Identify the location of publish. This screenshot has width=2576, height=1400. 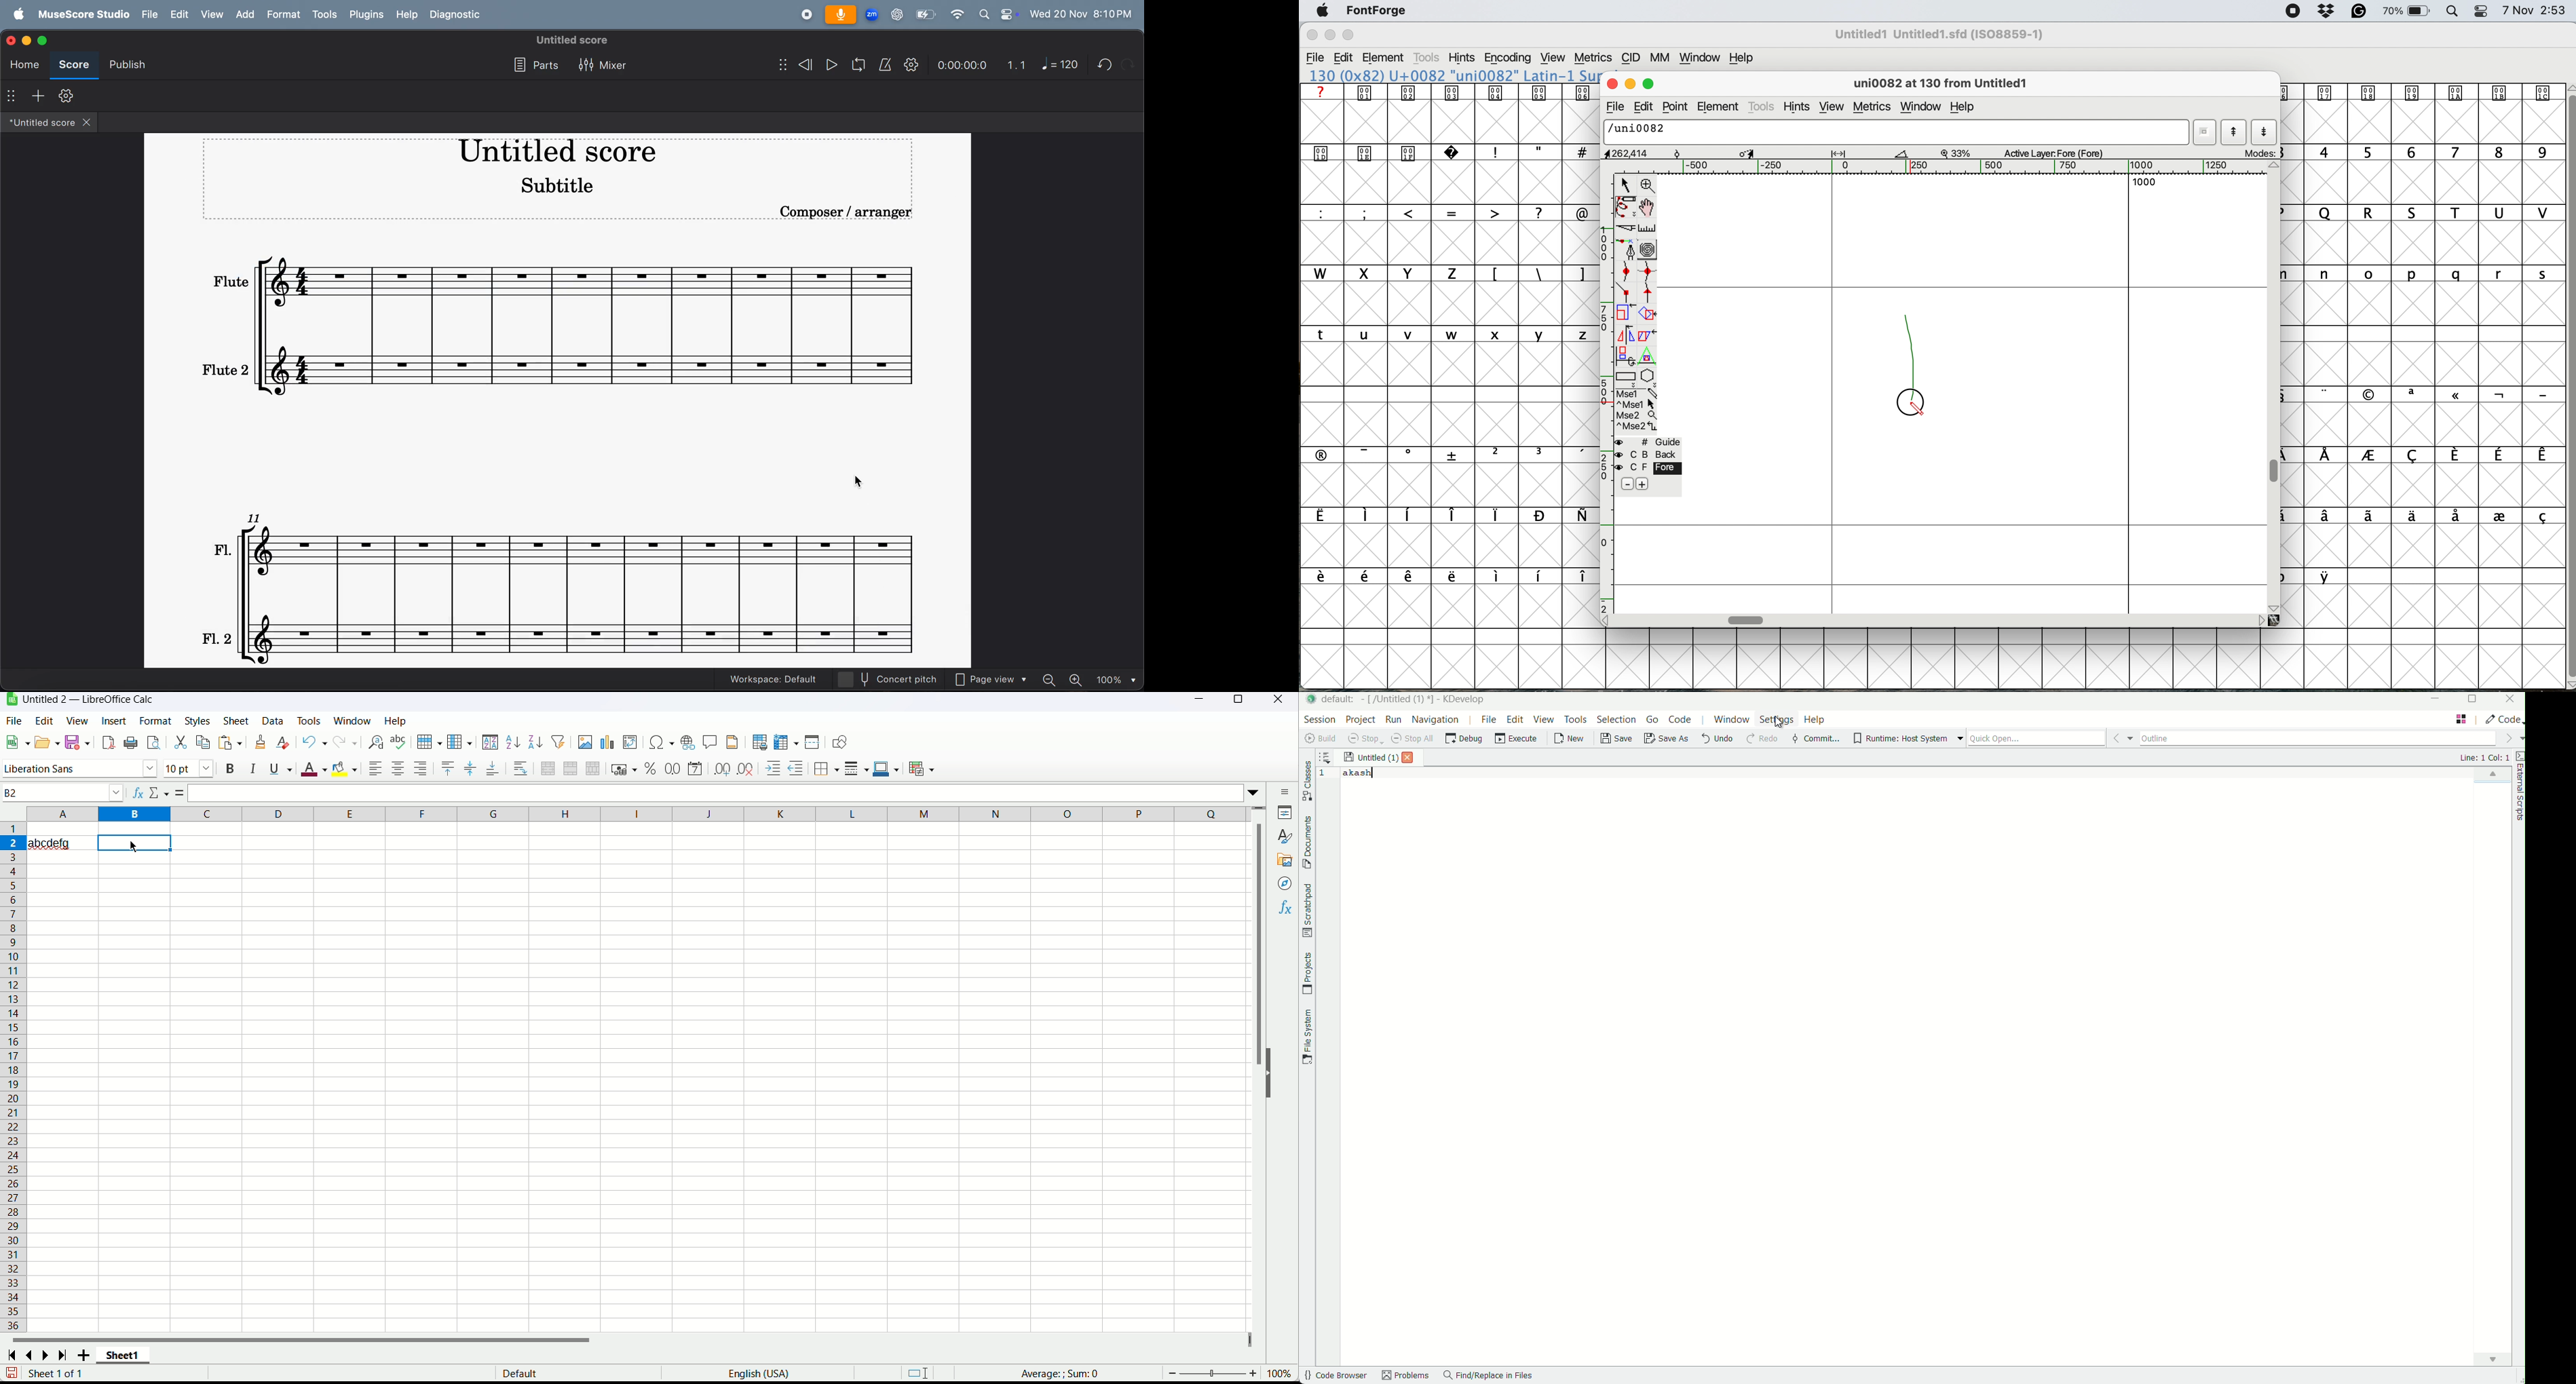
(128, 64).